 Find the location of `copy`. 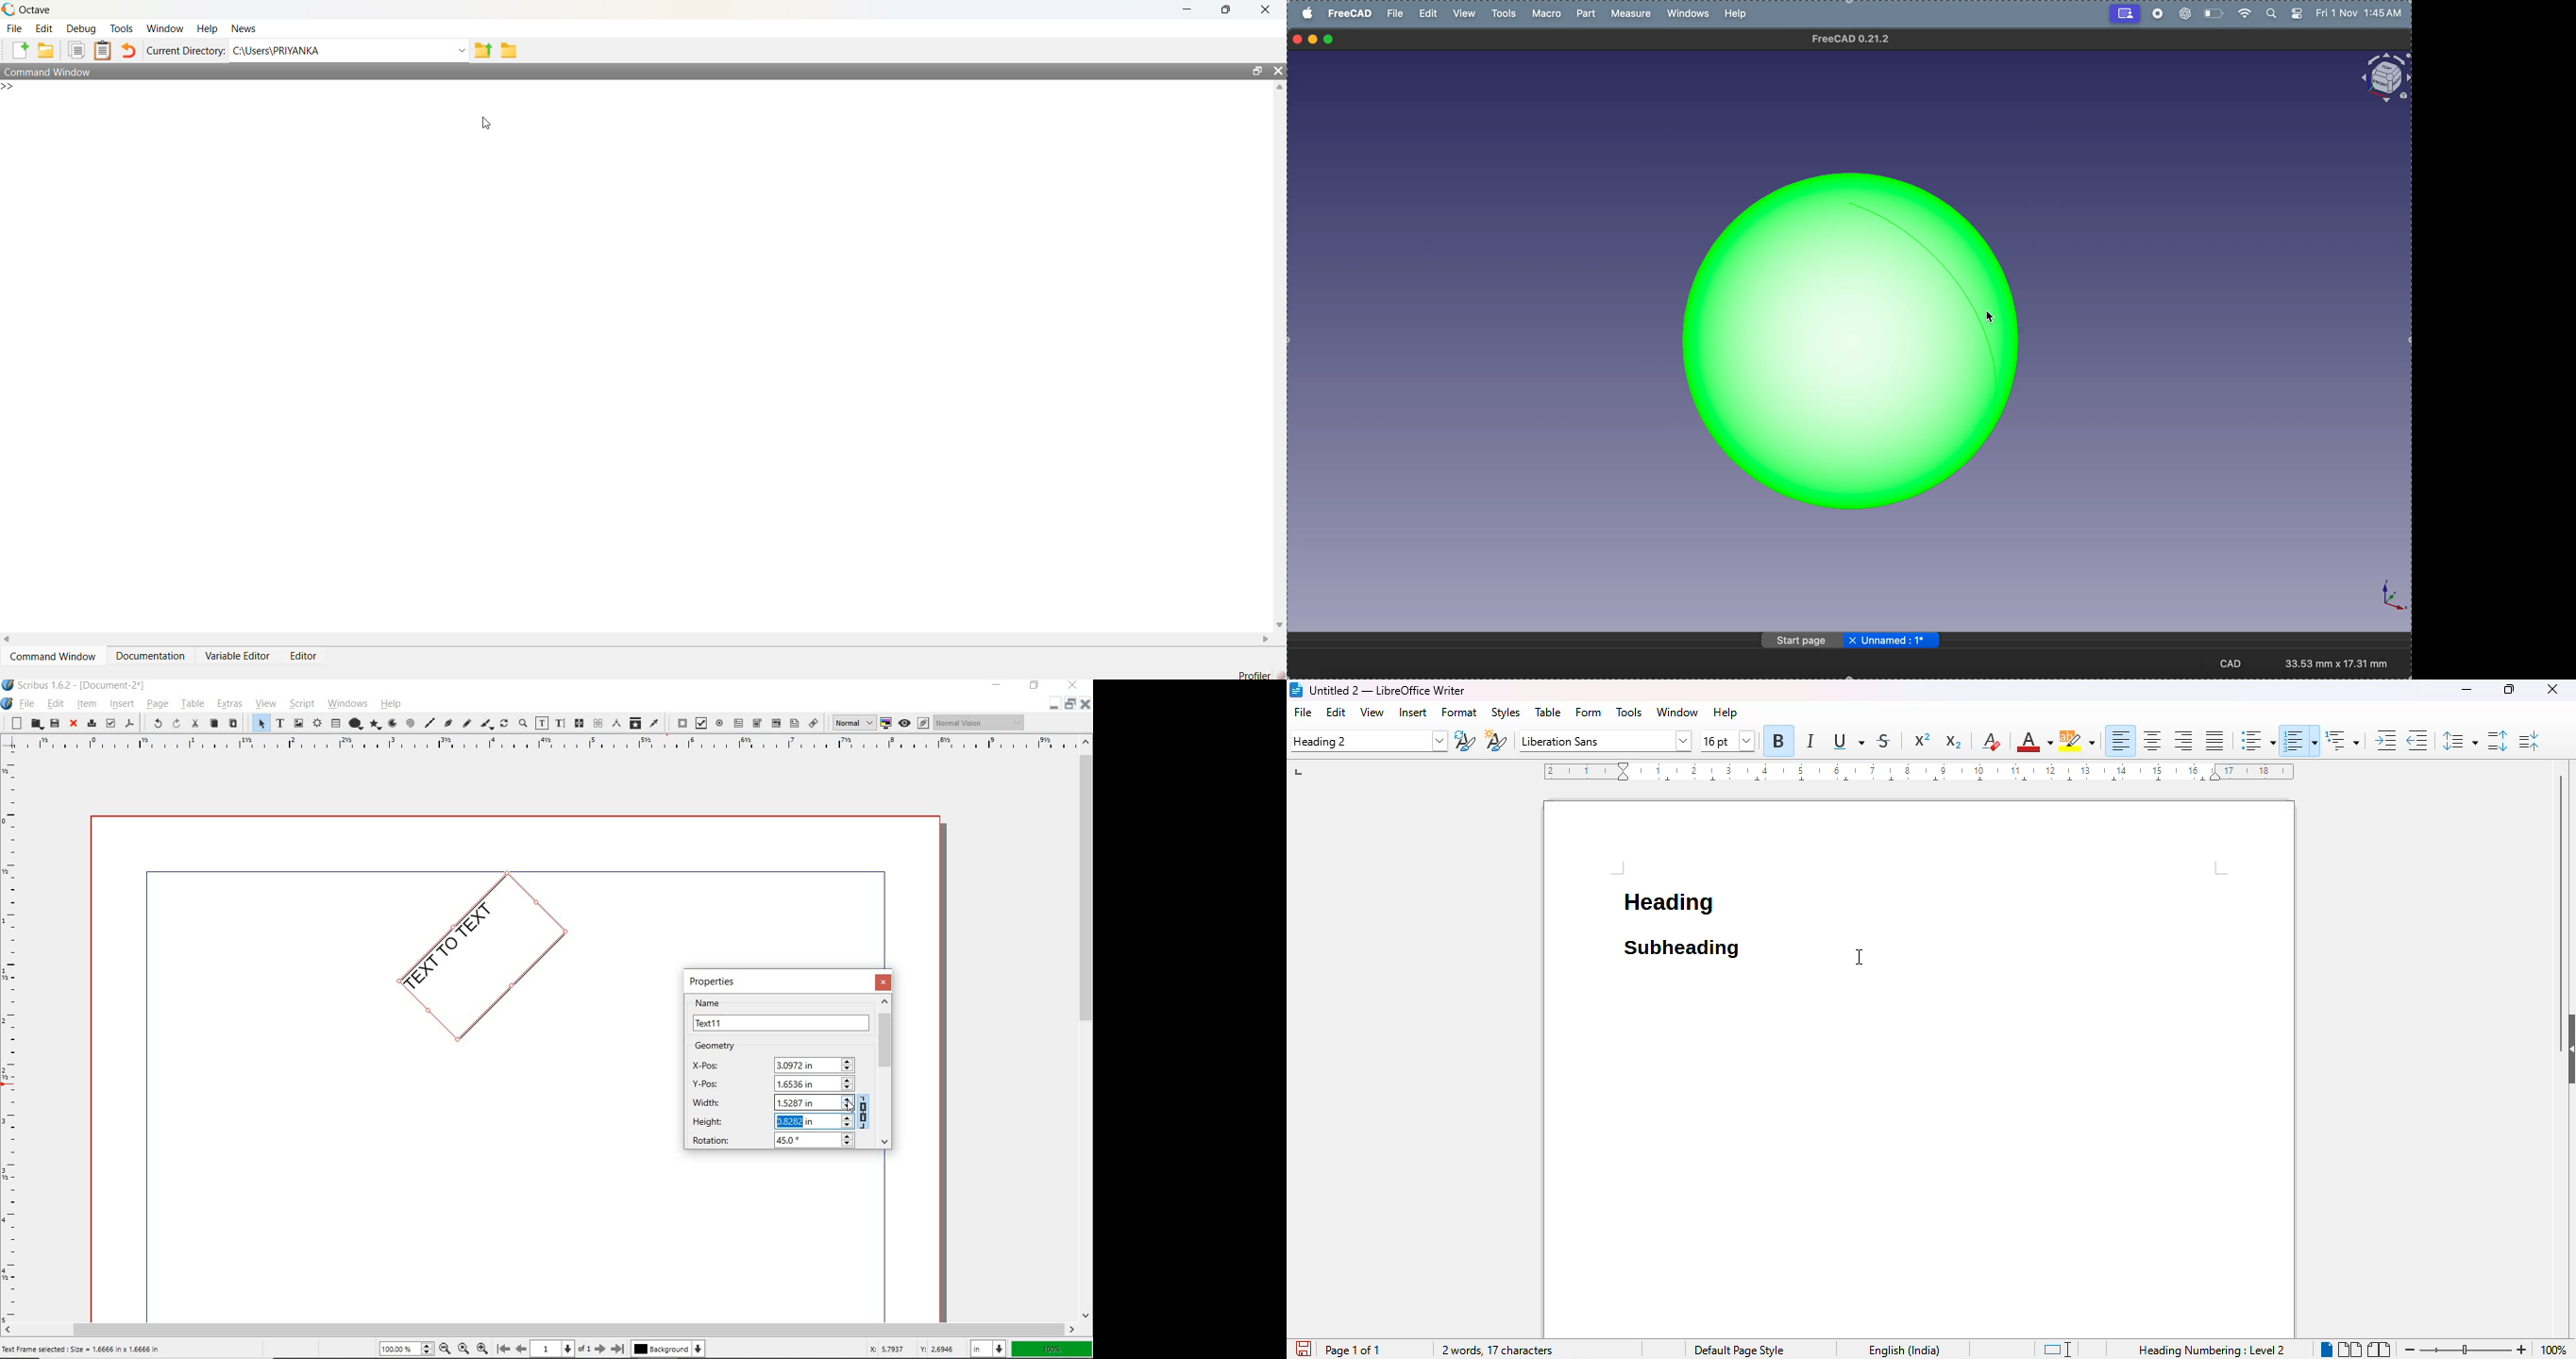

copy is located at coordinates (215, 724).